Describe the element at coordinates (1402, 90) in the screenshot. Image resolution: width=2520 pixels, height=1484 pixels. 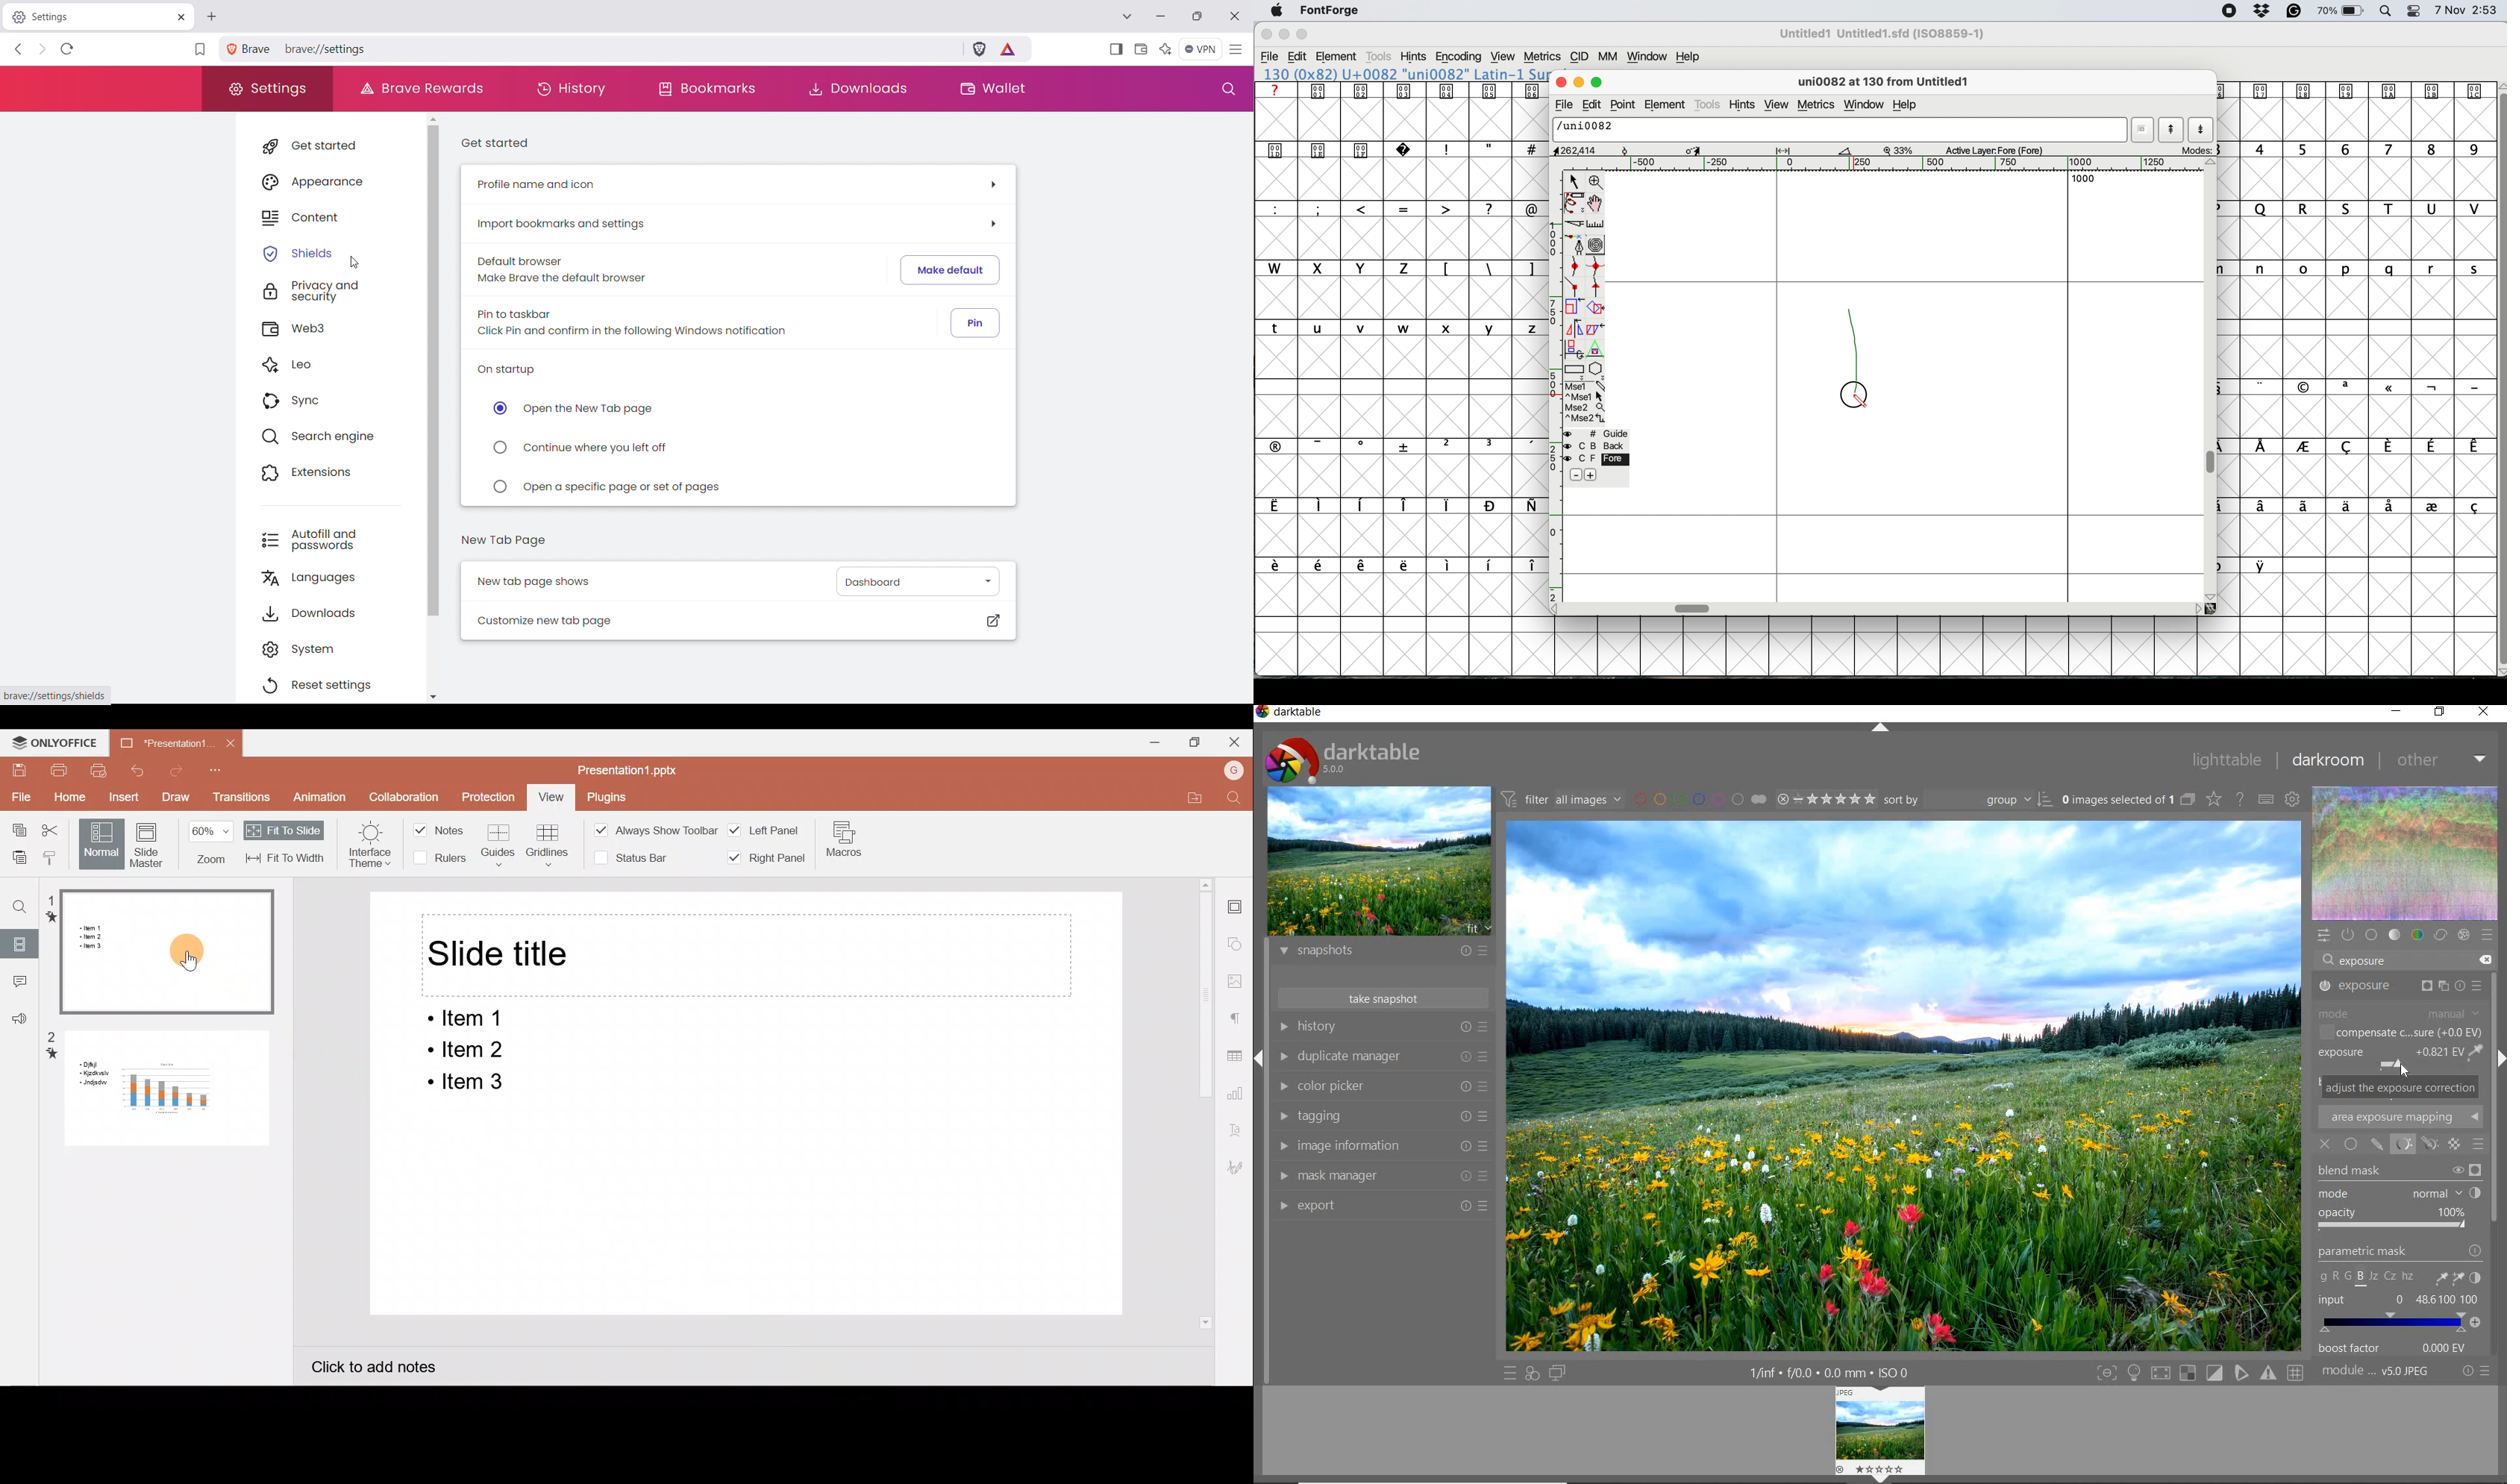
I see `special icons` at that location.